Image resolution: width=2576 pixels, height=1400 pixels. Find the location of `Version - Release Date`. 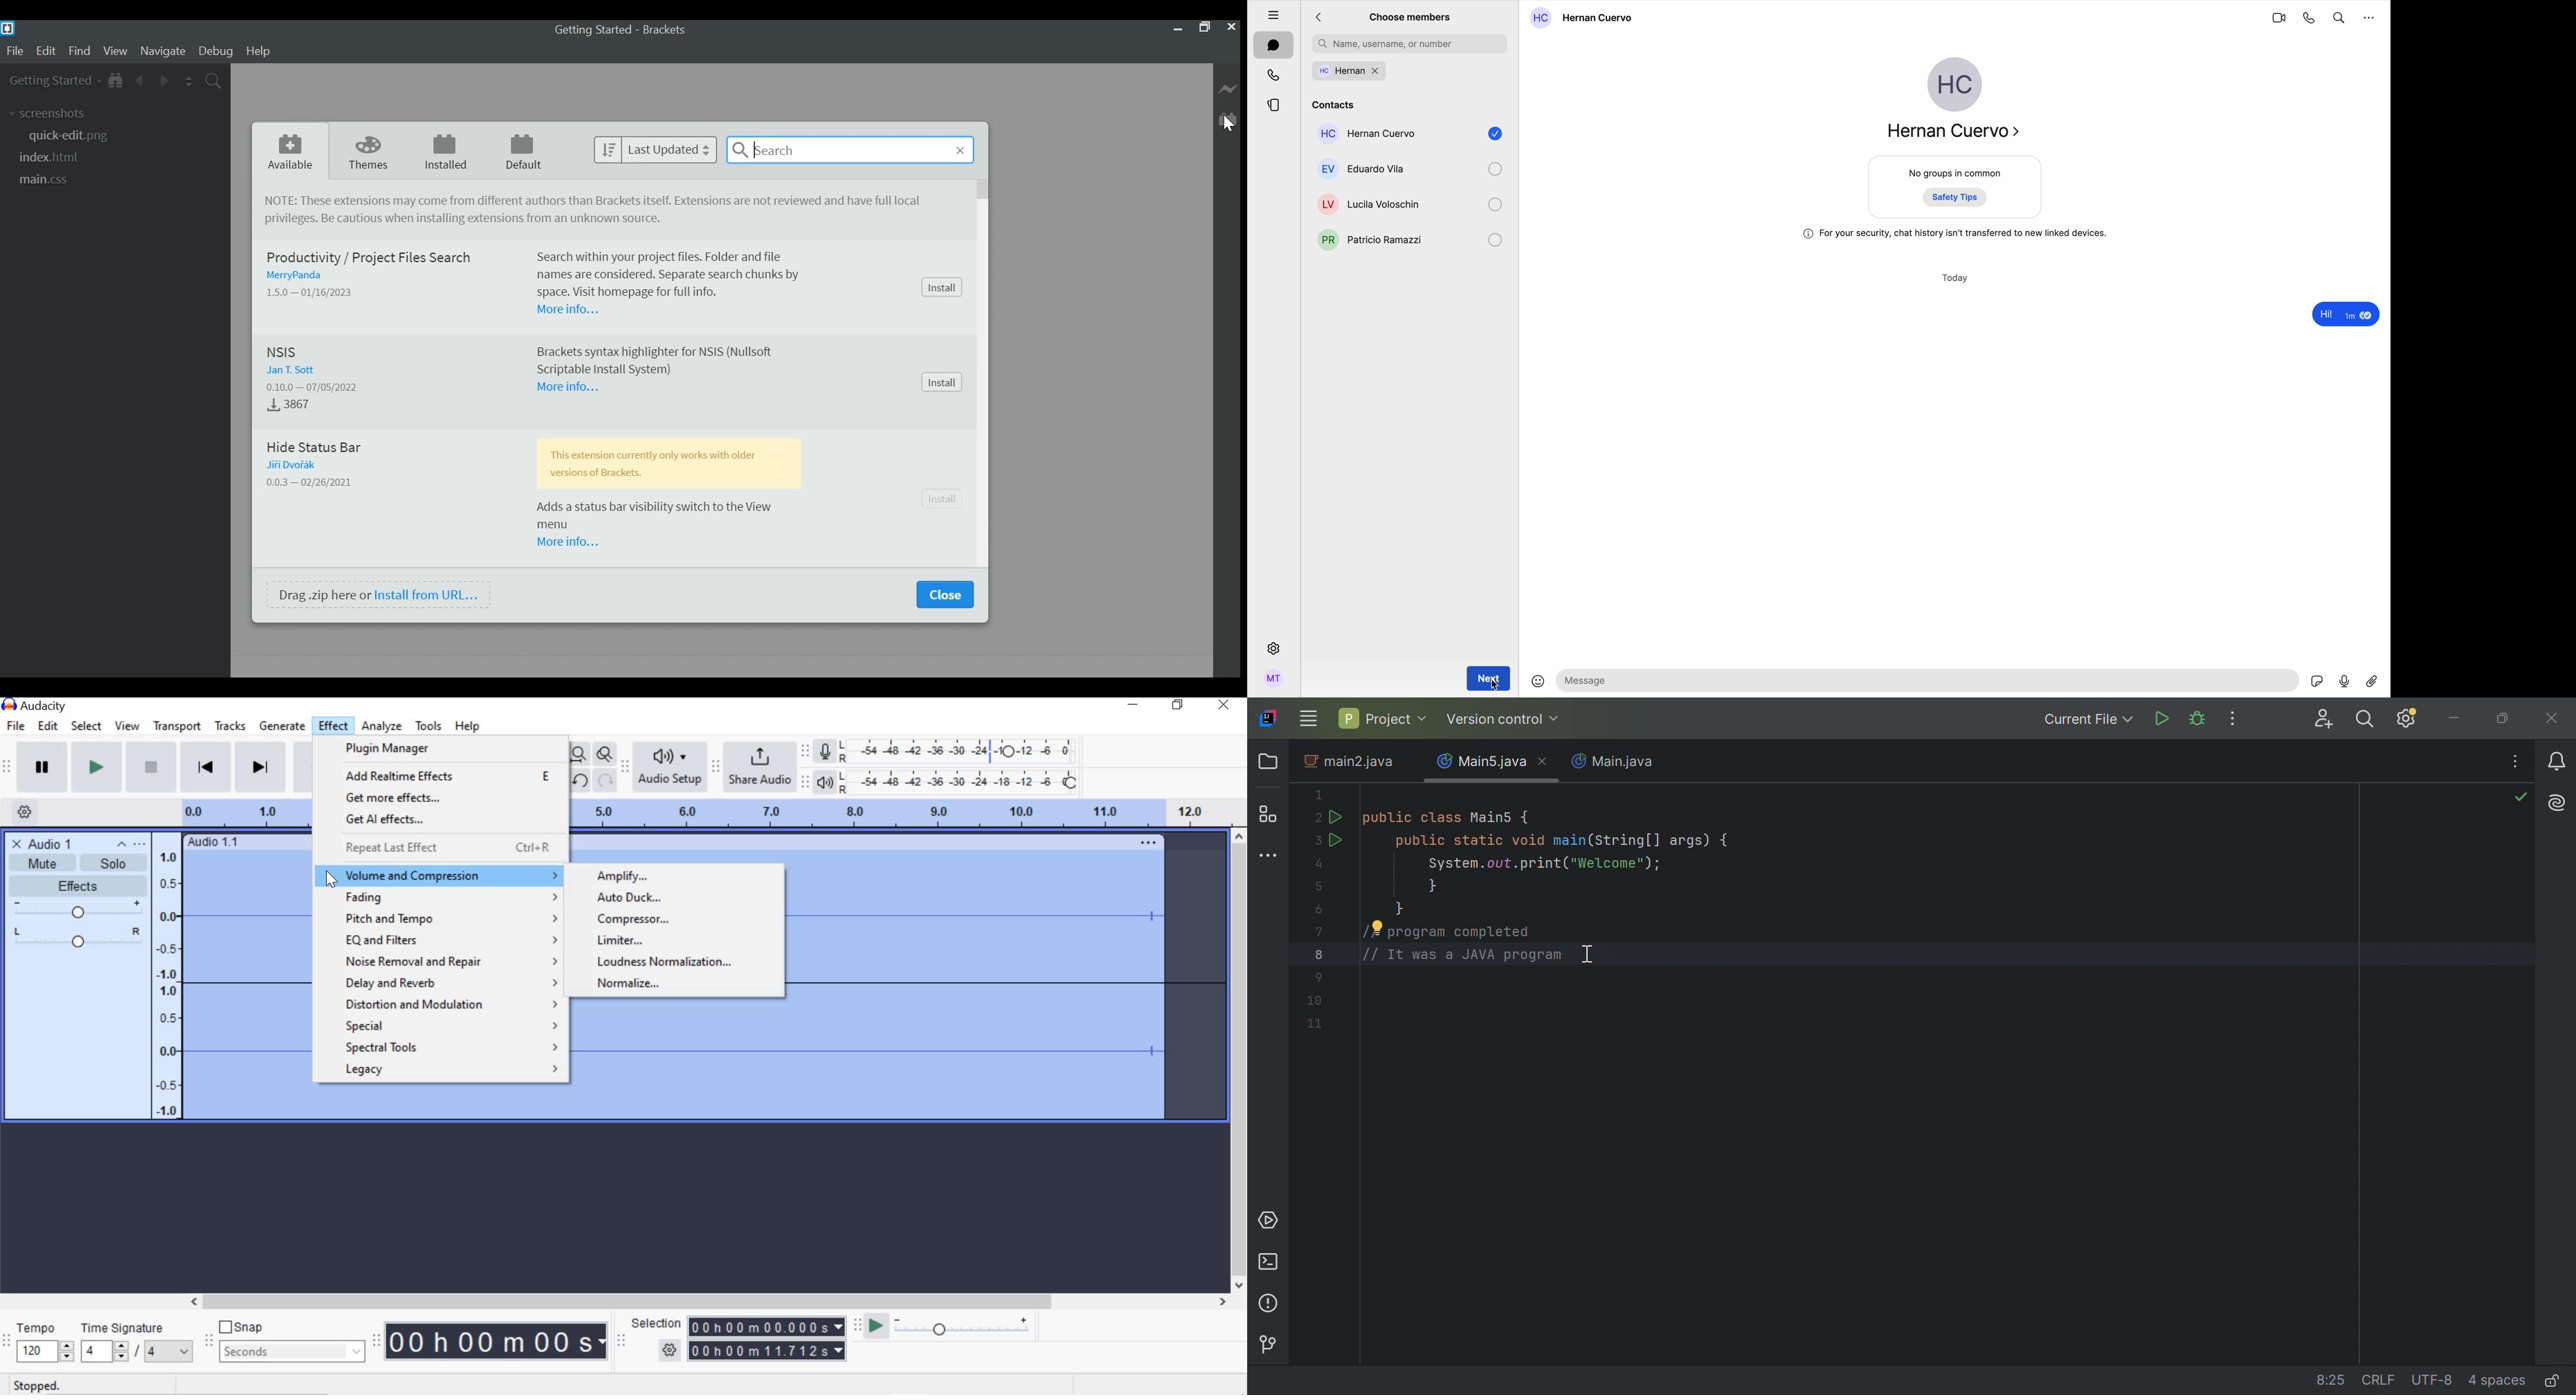

Version - Release Date is located at coordinates (313, 292).